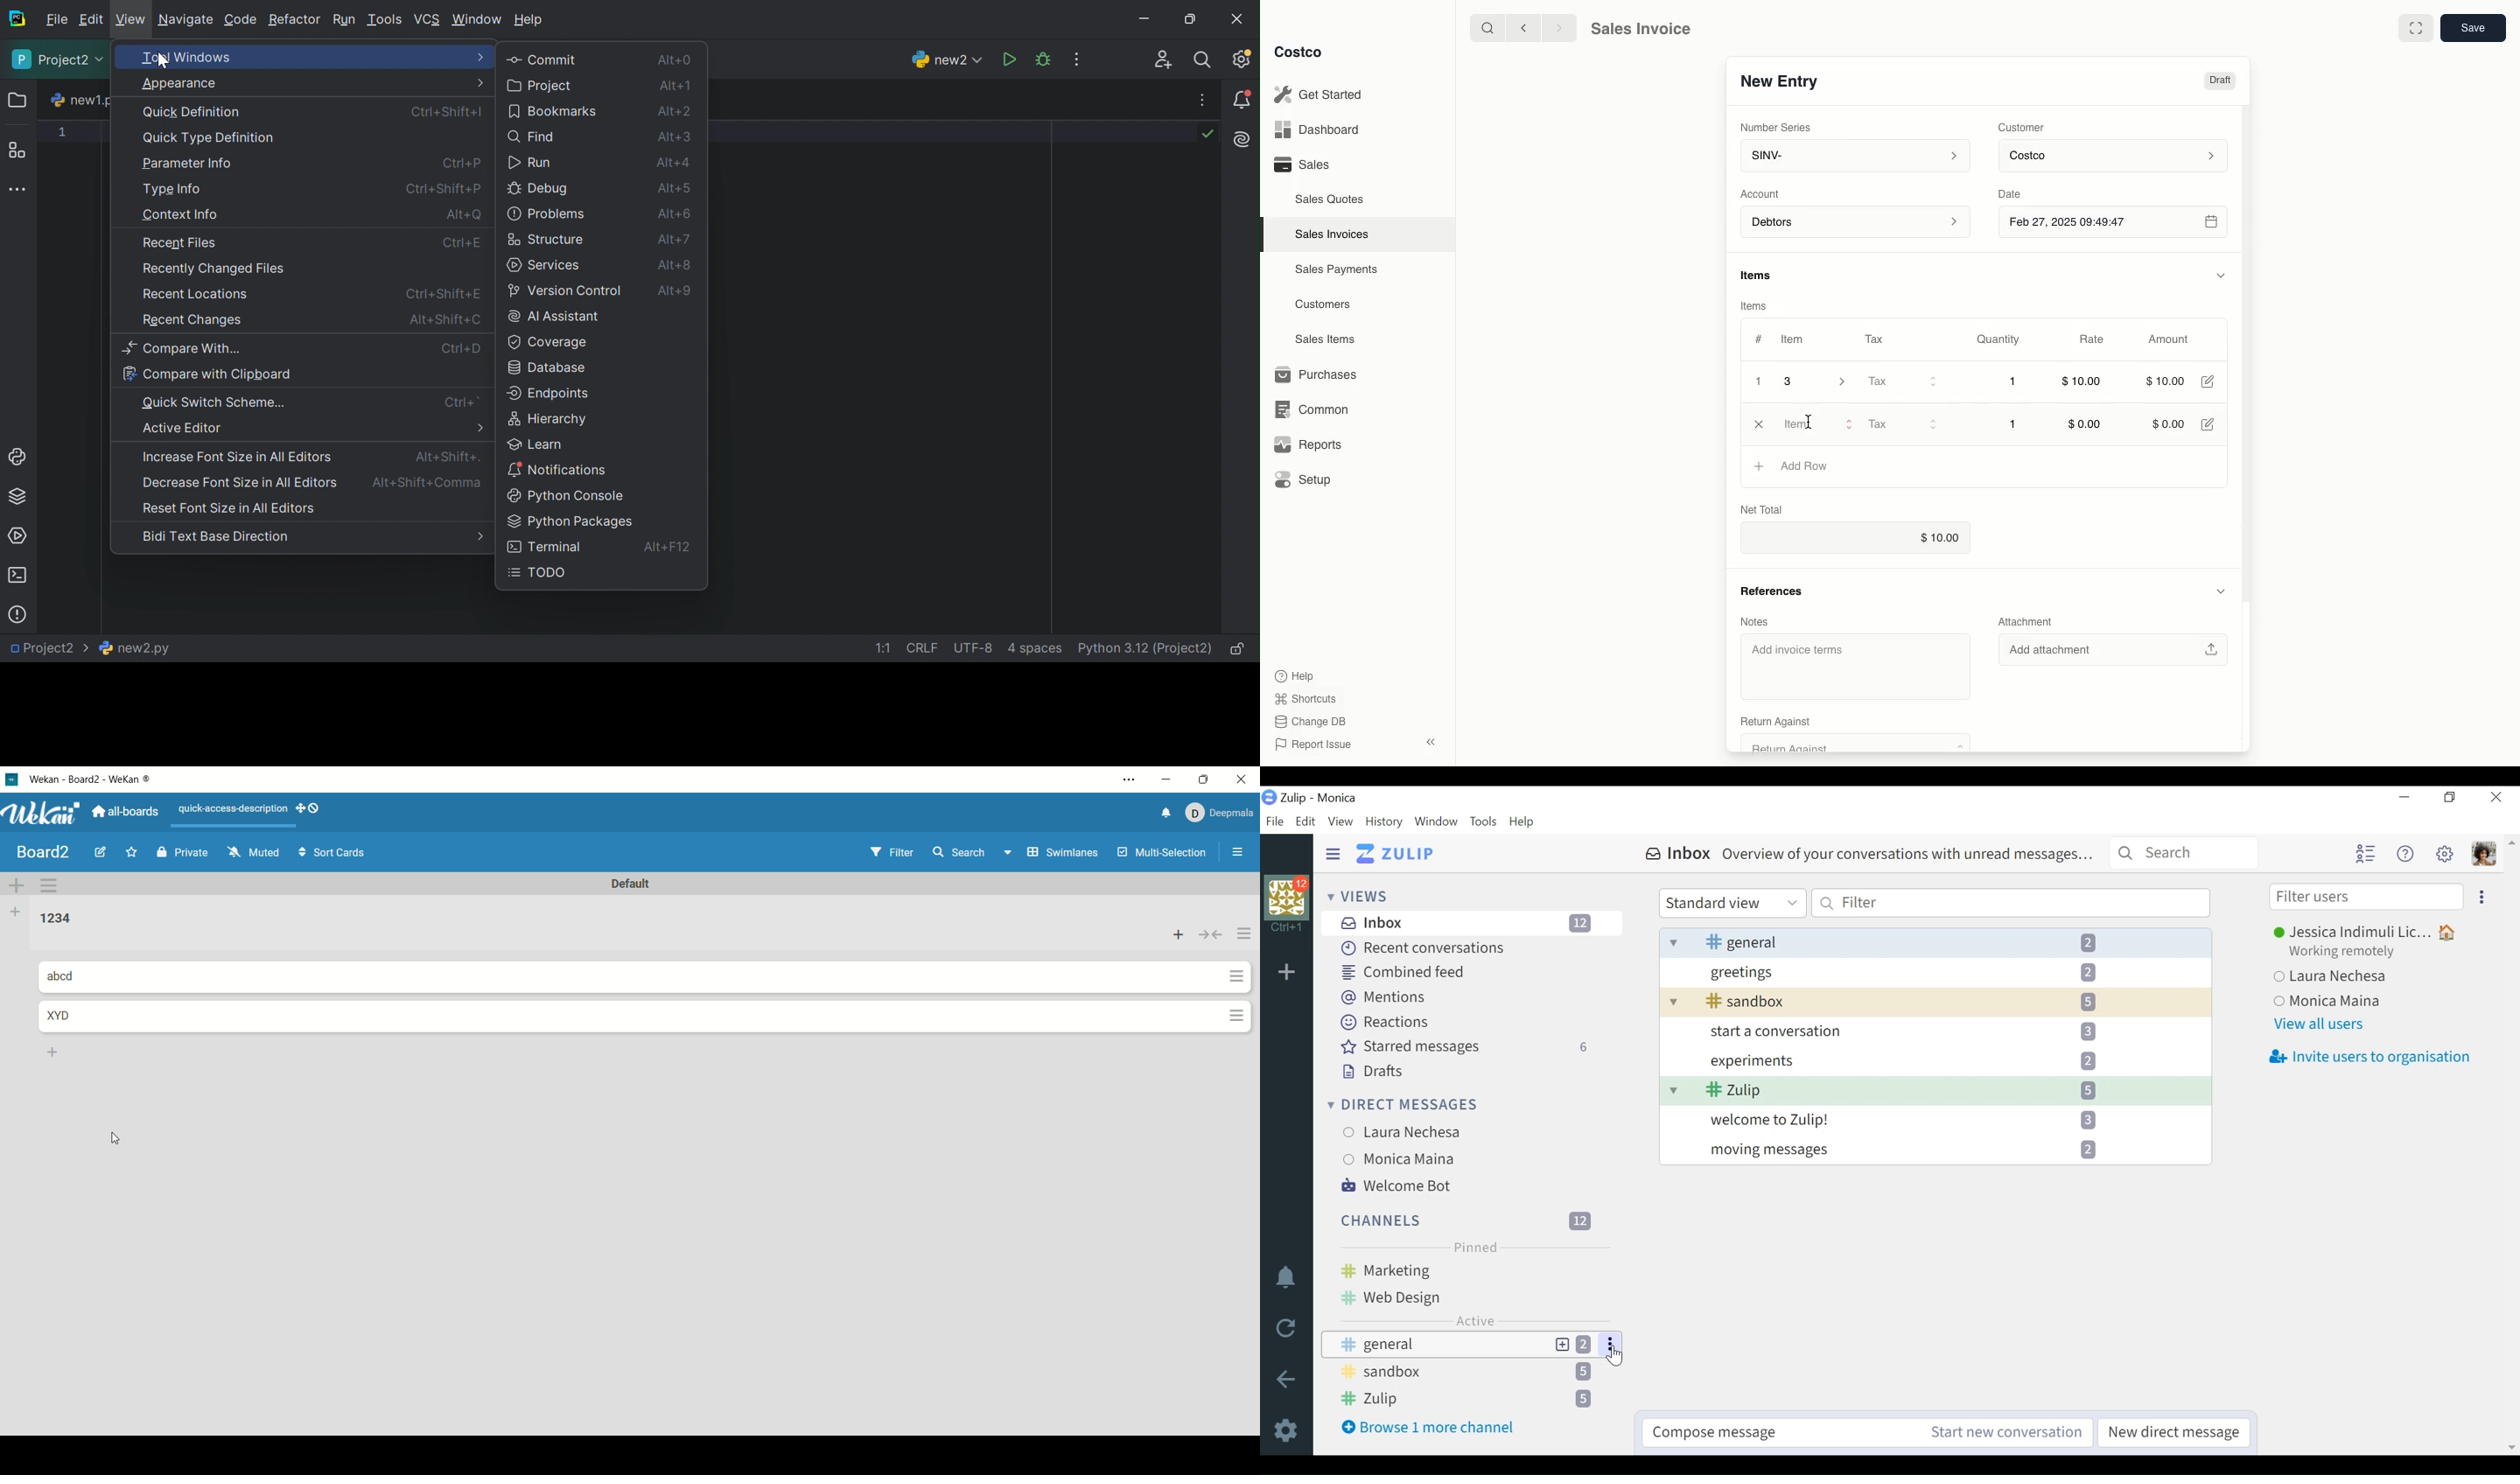 This screenshot has width=2520, height=1484. What do you see at coordinates (192, 111) in the screenshot?
I see `Quick Definition` at bounding box center [192, 111].